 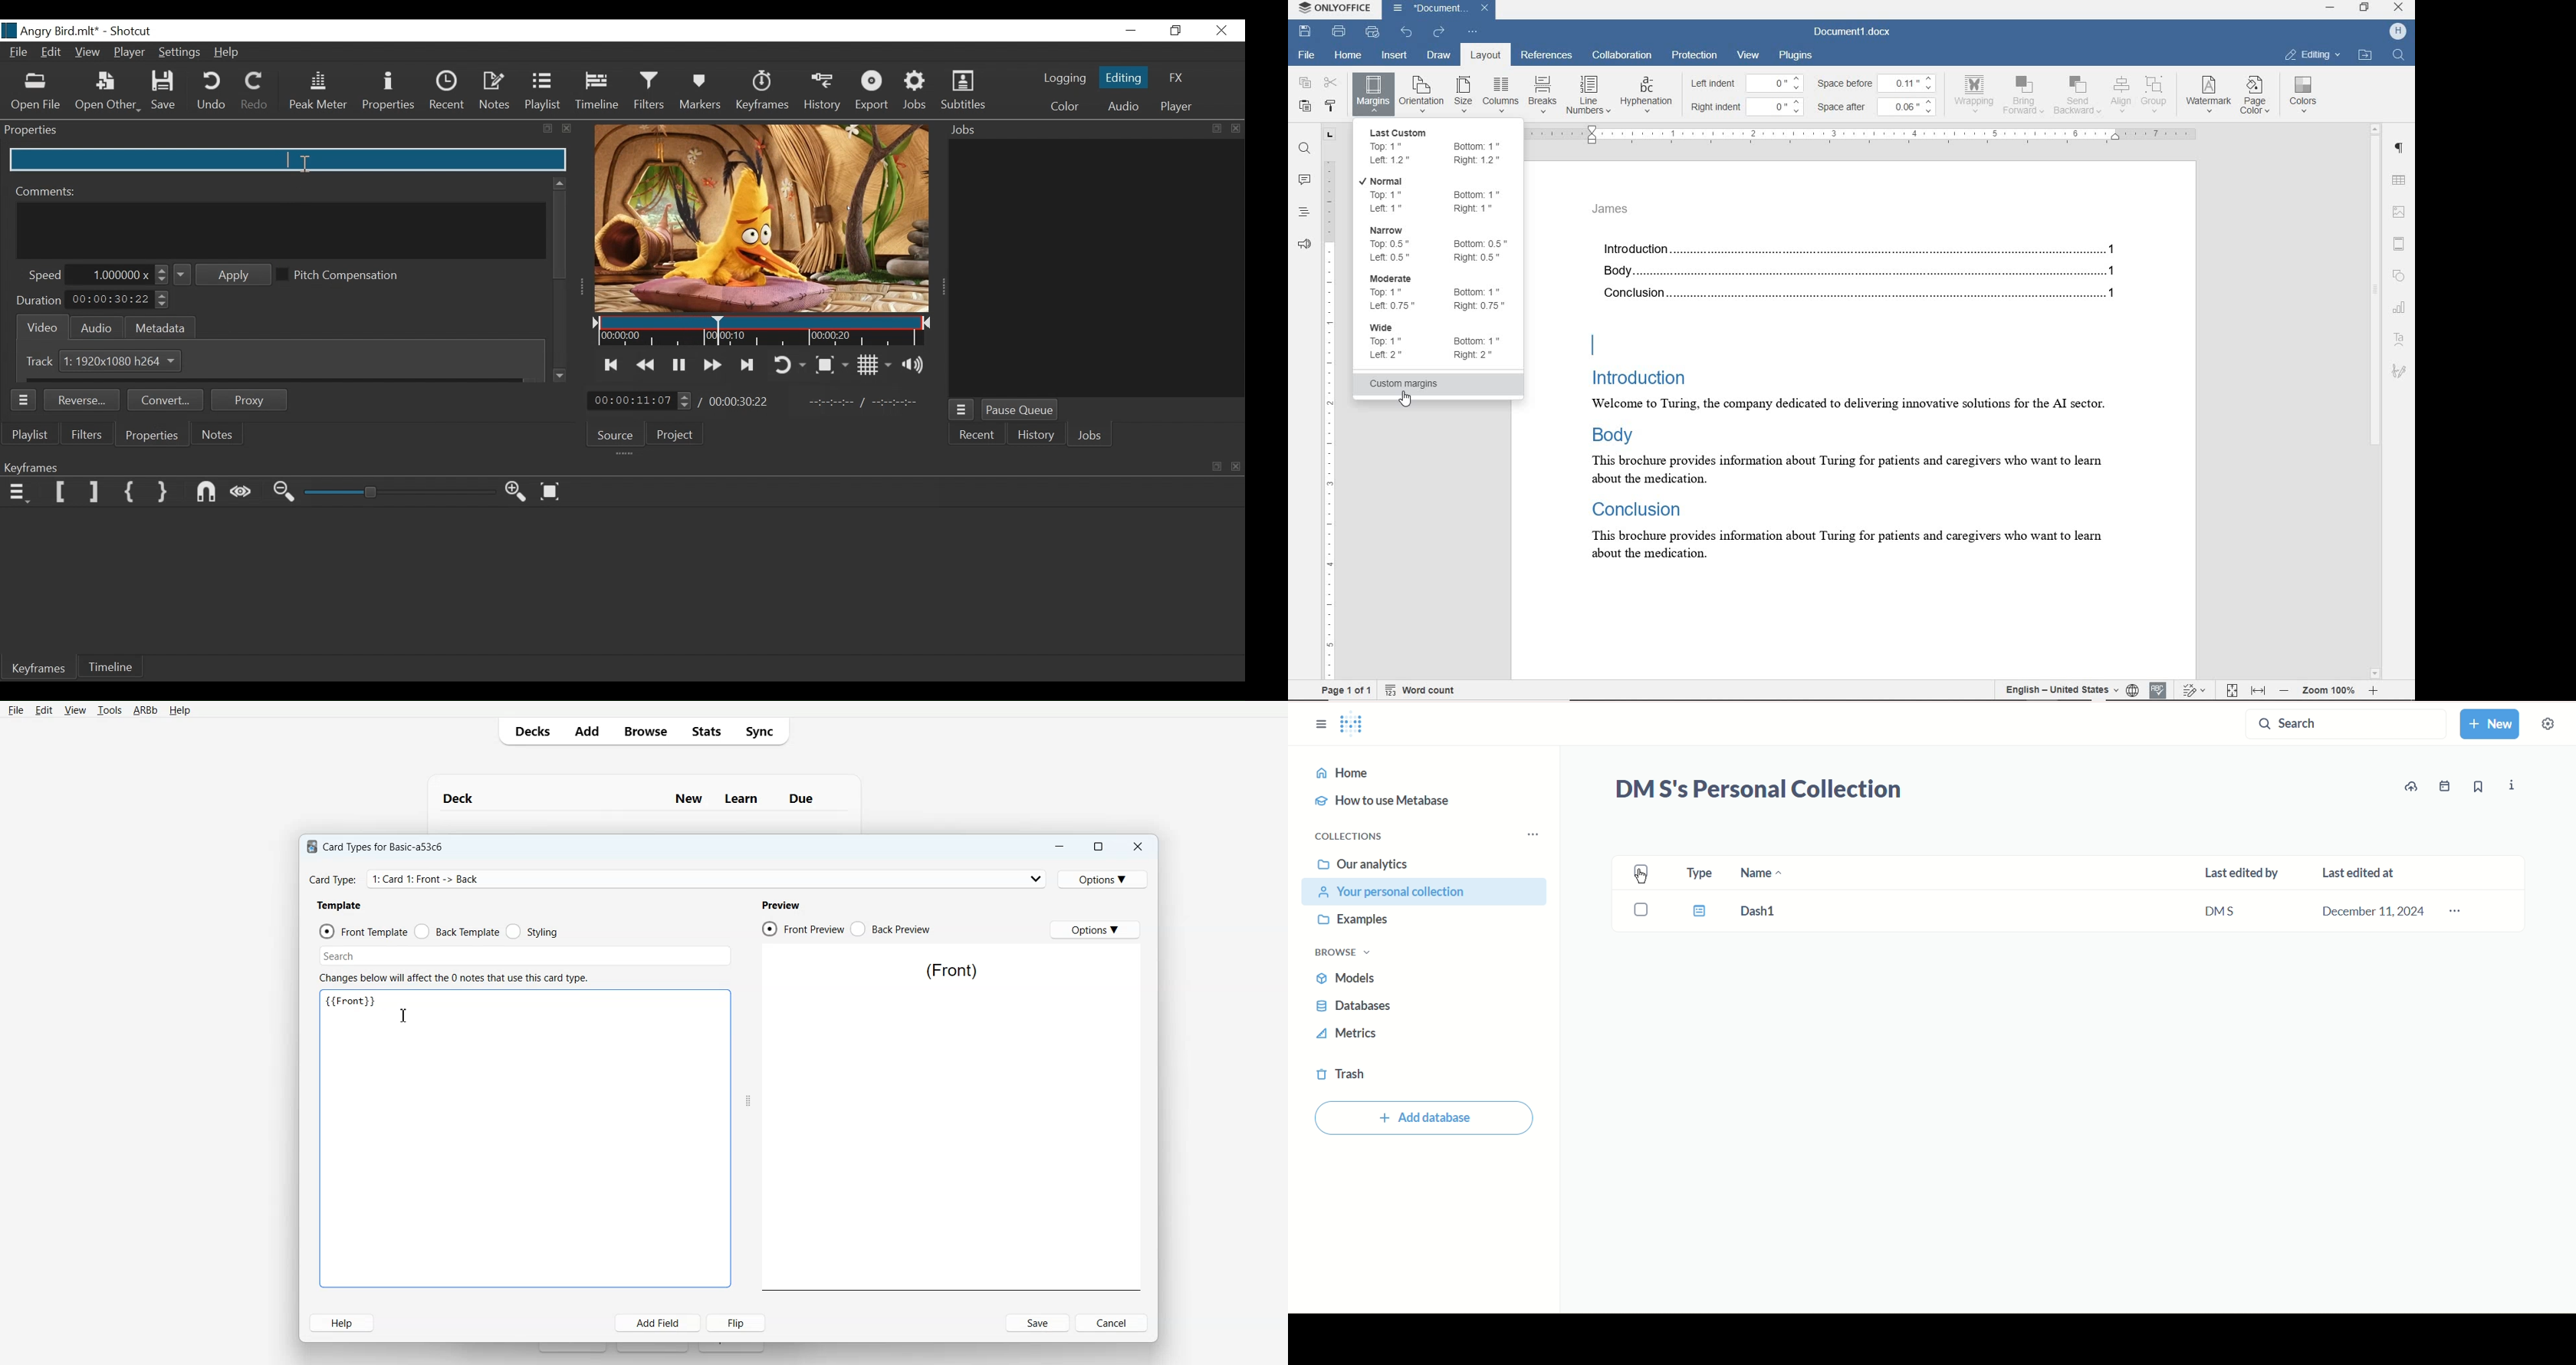 What do you see at coordinates (1396, 56) in the screenshot?
I see `insert` at bounding box center [1396, 56].